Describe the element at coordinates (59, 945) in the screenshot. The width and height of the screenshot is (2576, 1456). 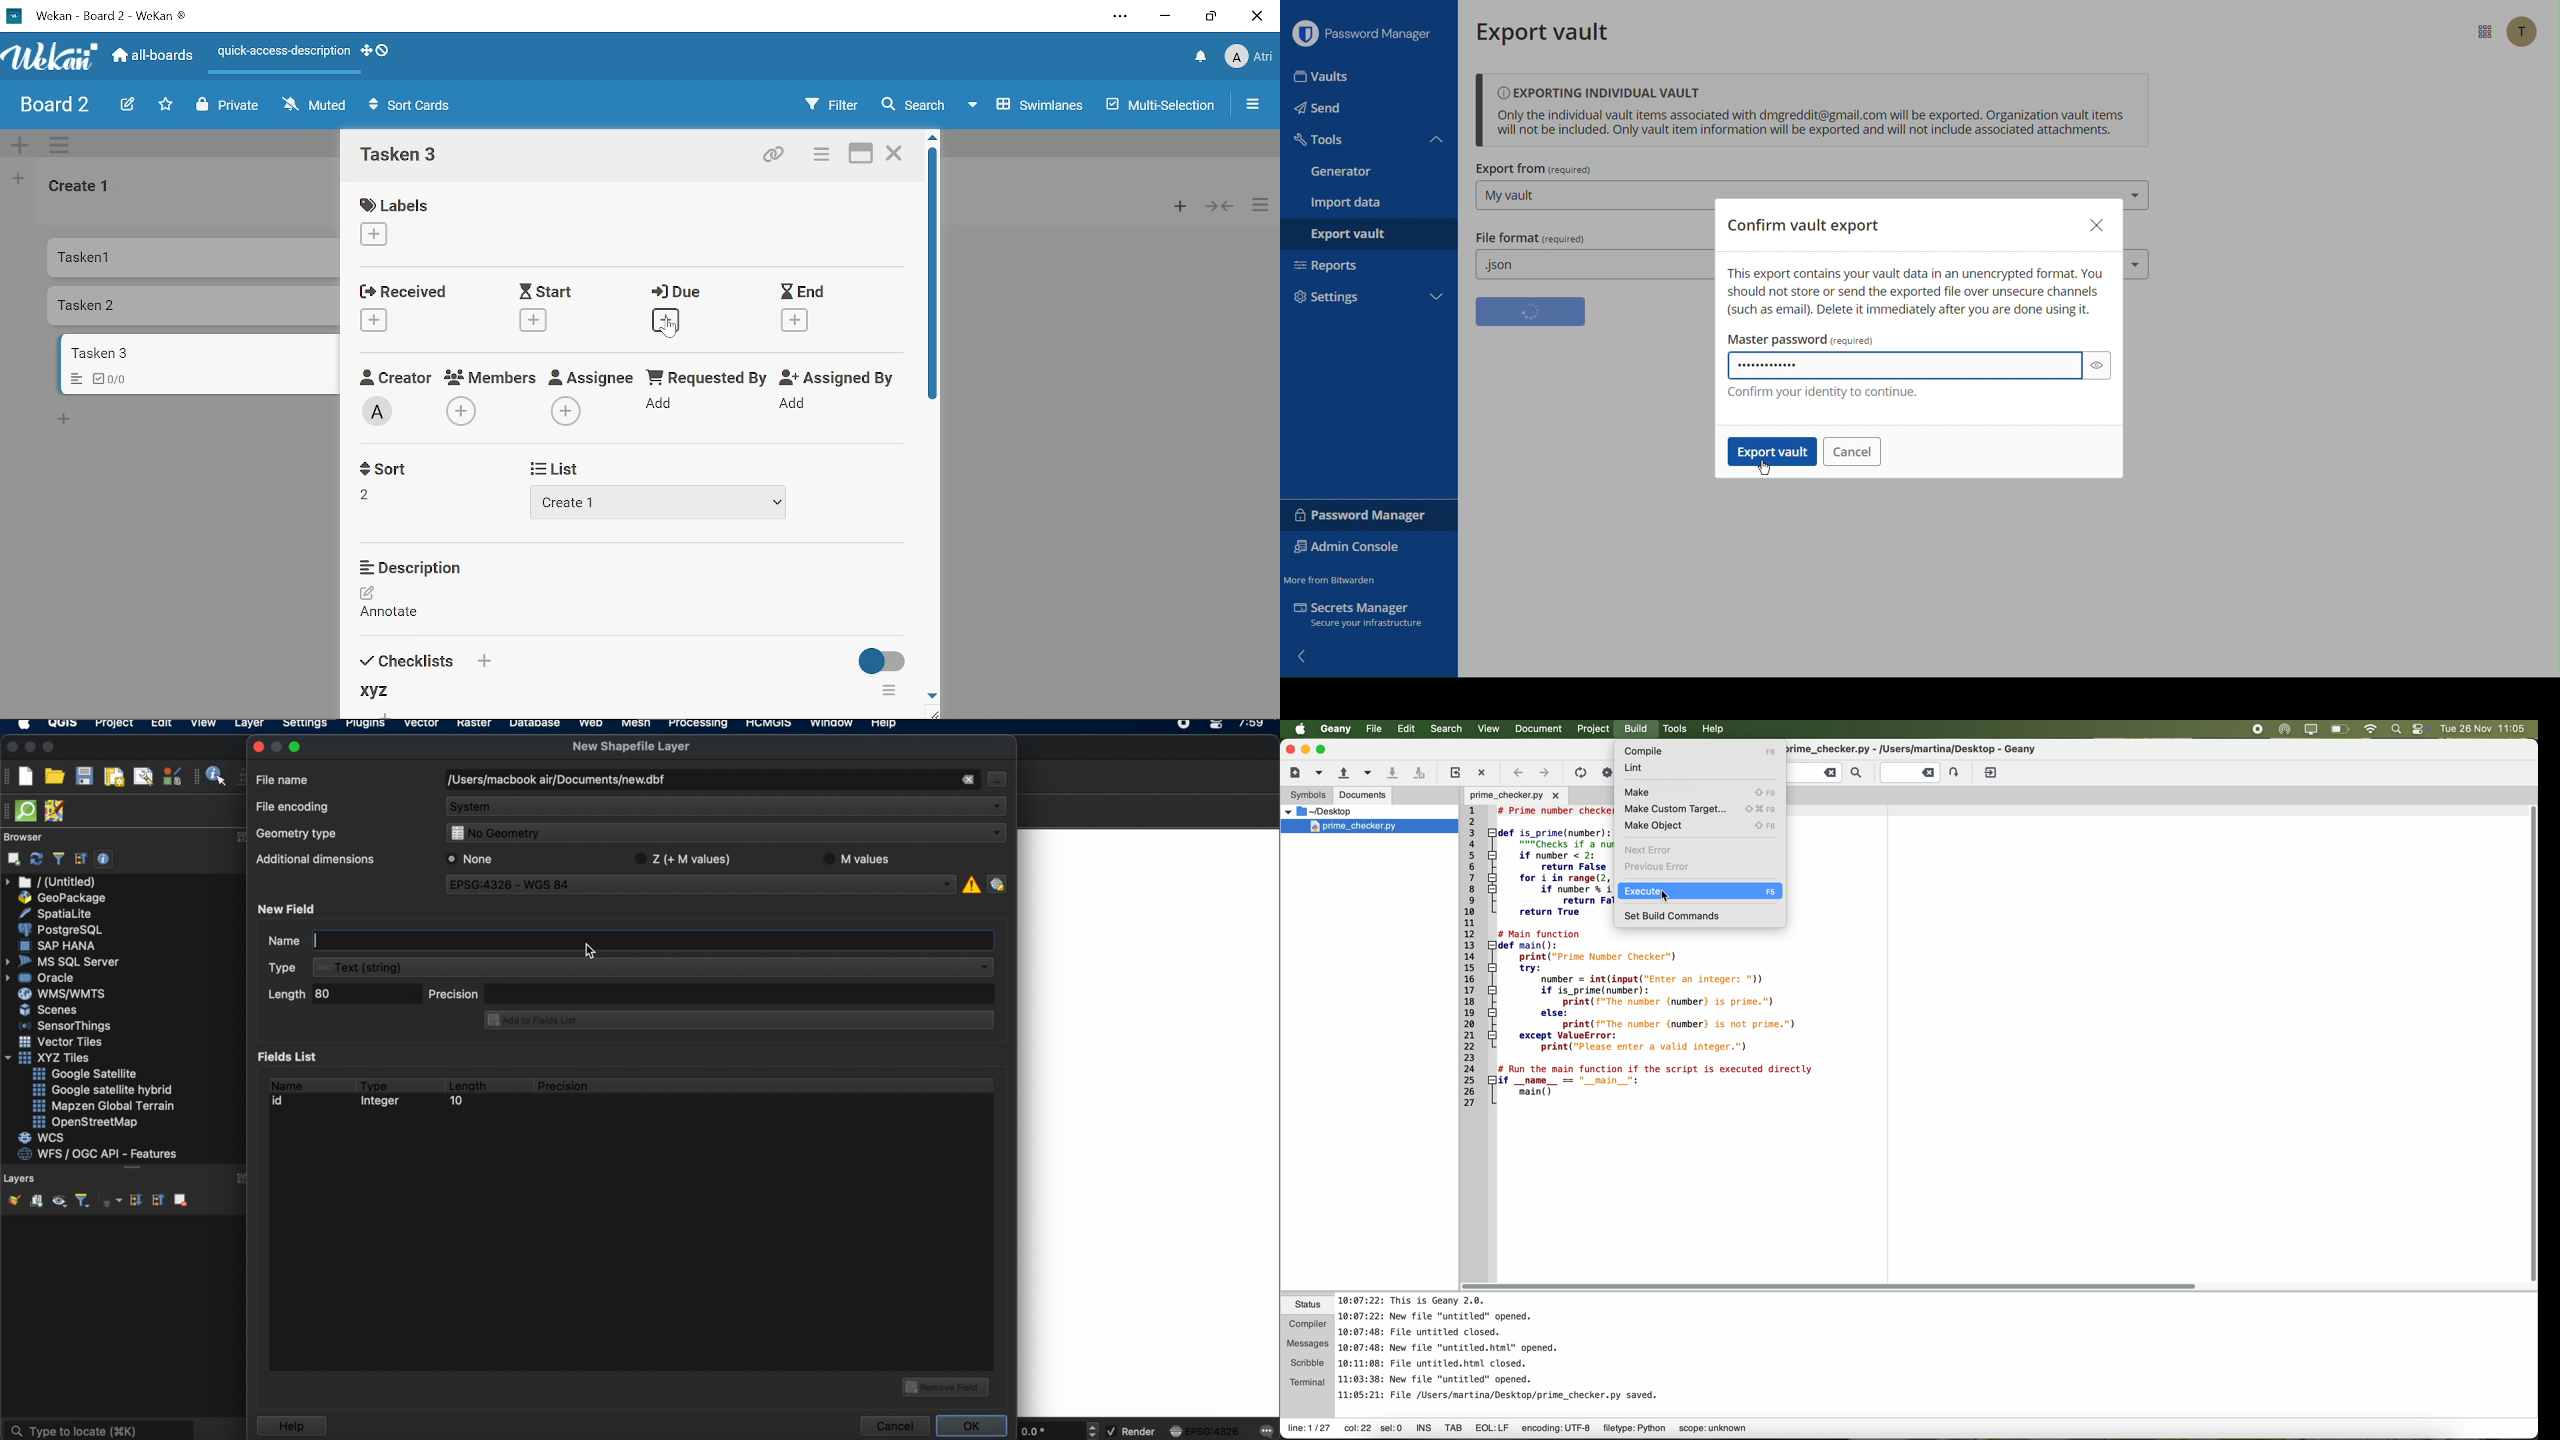
I see `sap hana` at that location.